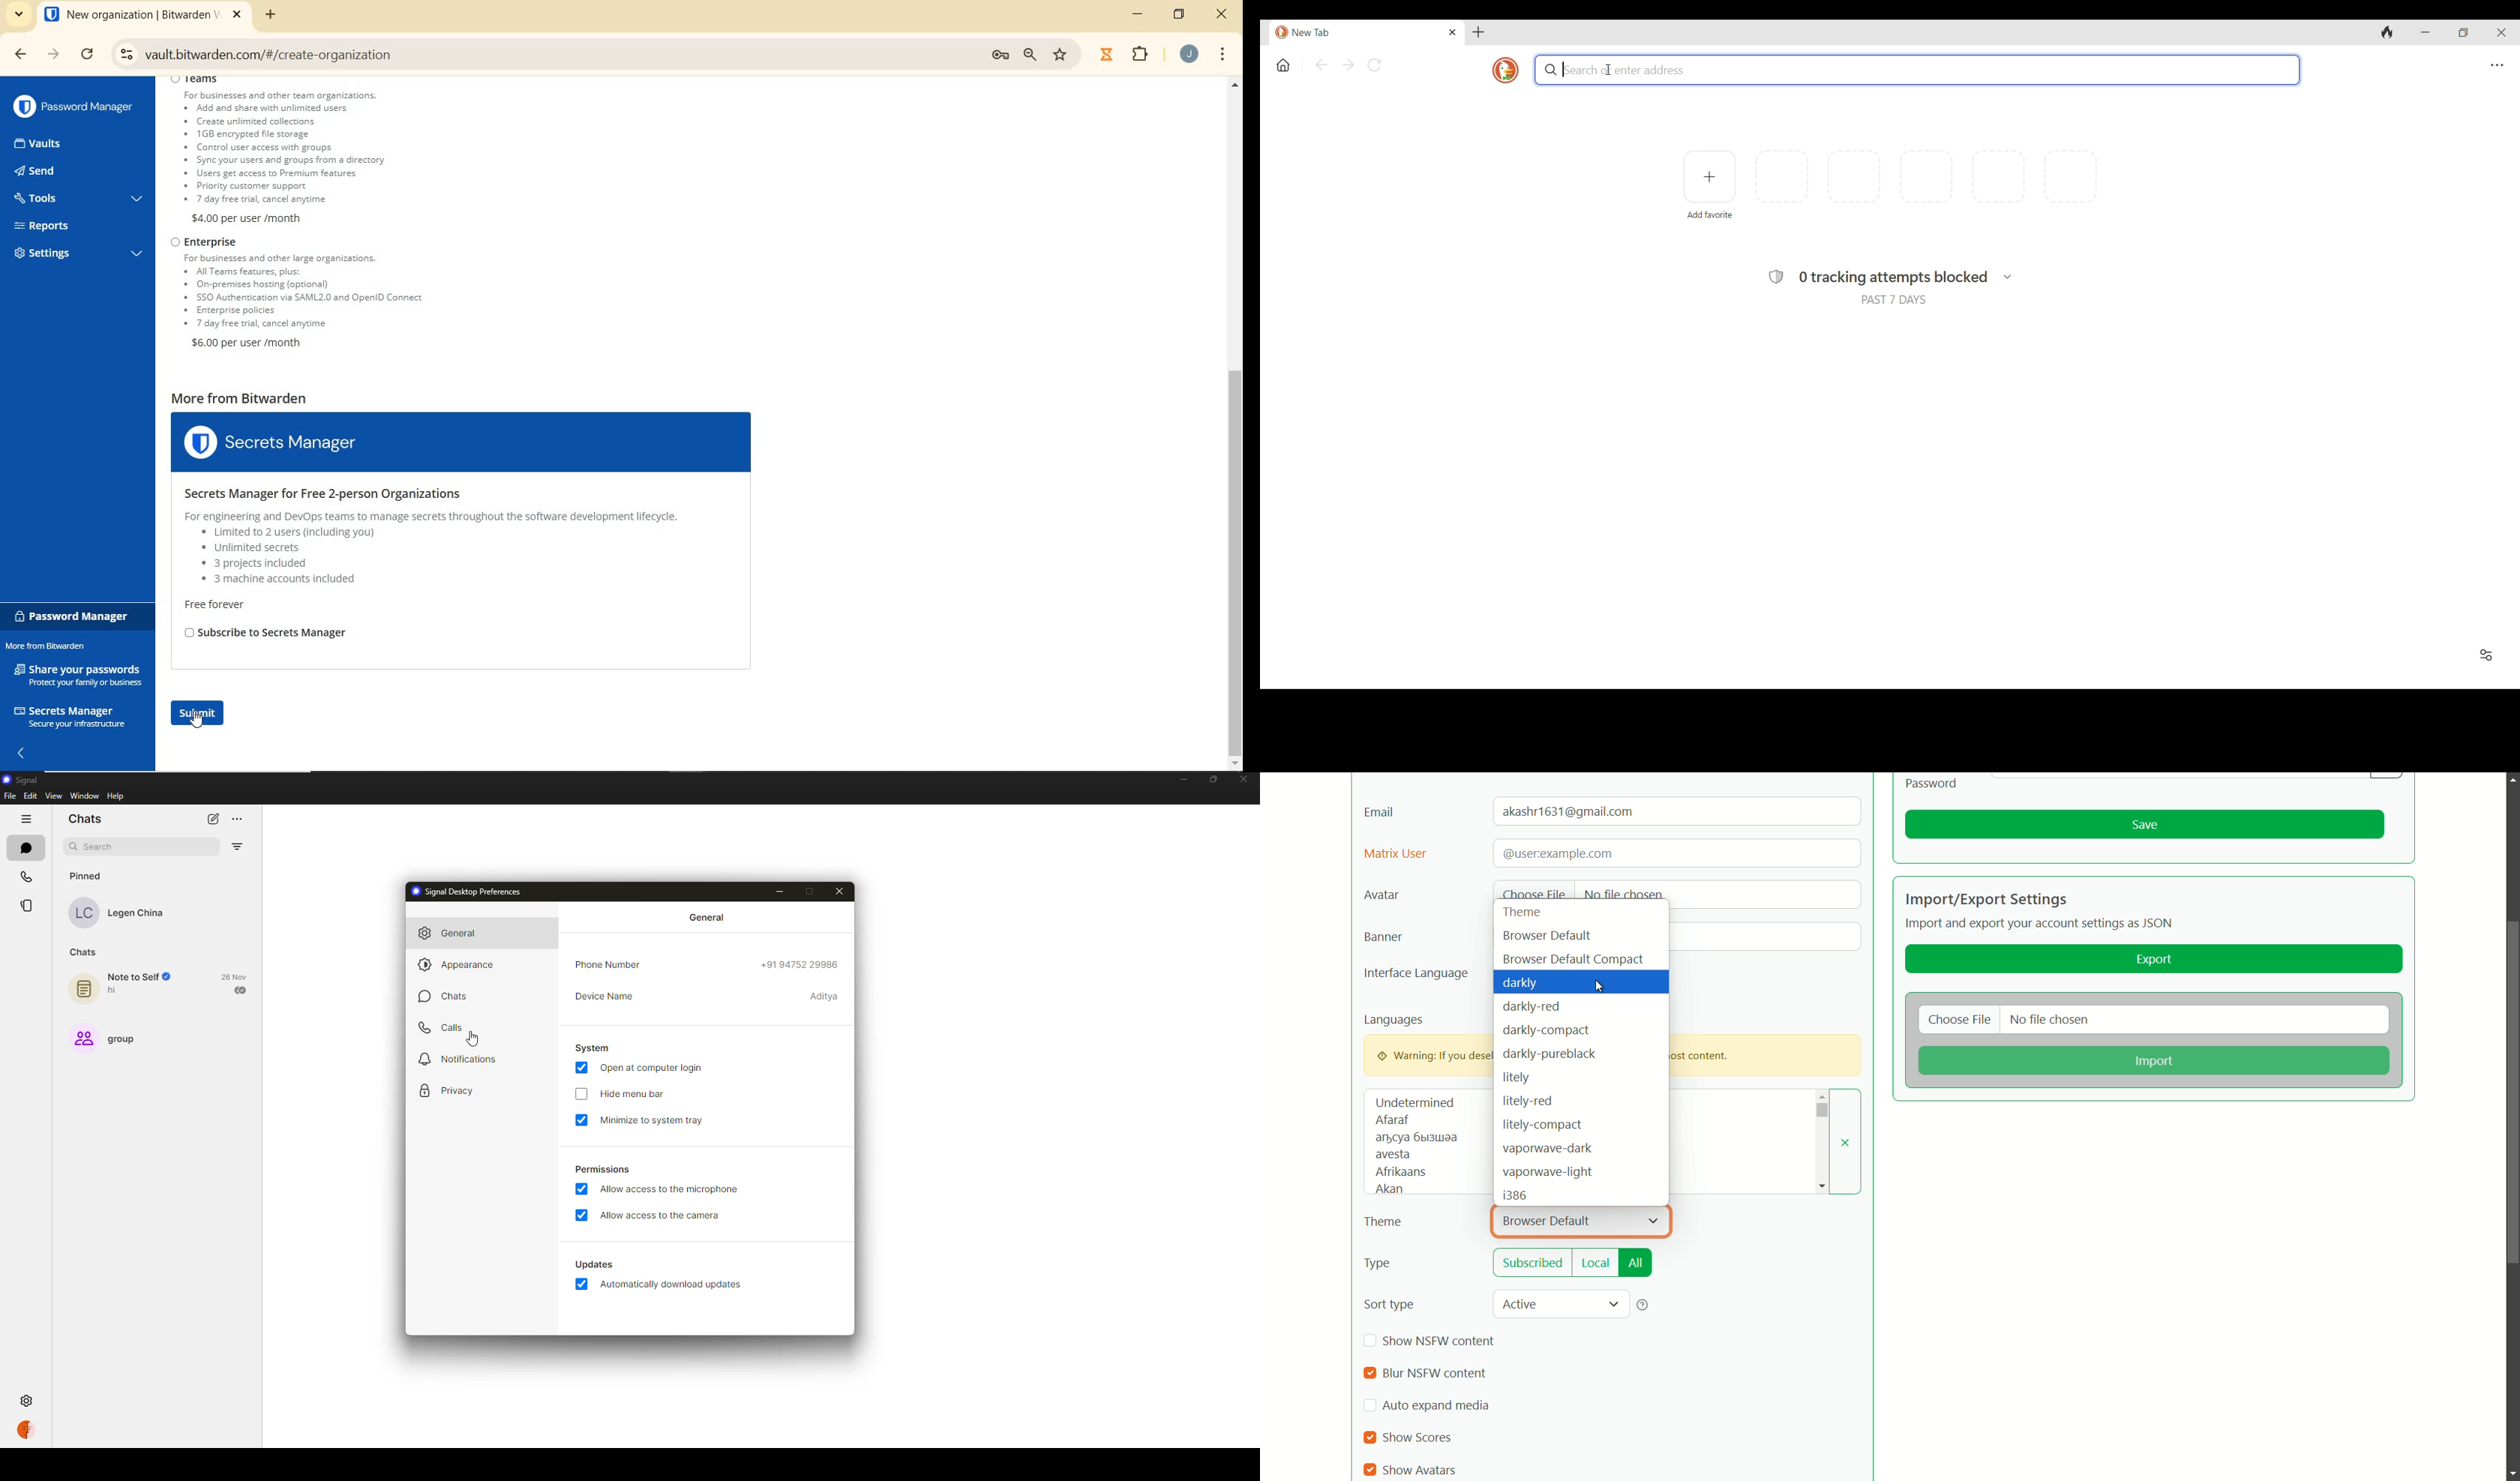 This screenshot has height=1484, width=2520. Describe the element at coordinates (780, 893) in the screenshot. I see `minimize` at that location.